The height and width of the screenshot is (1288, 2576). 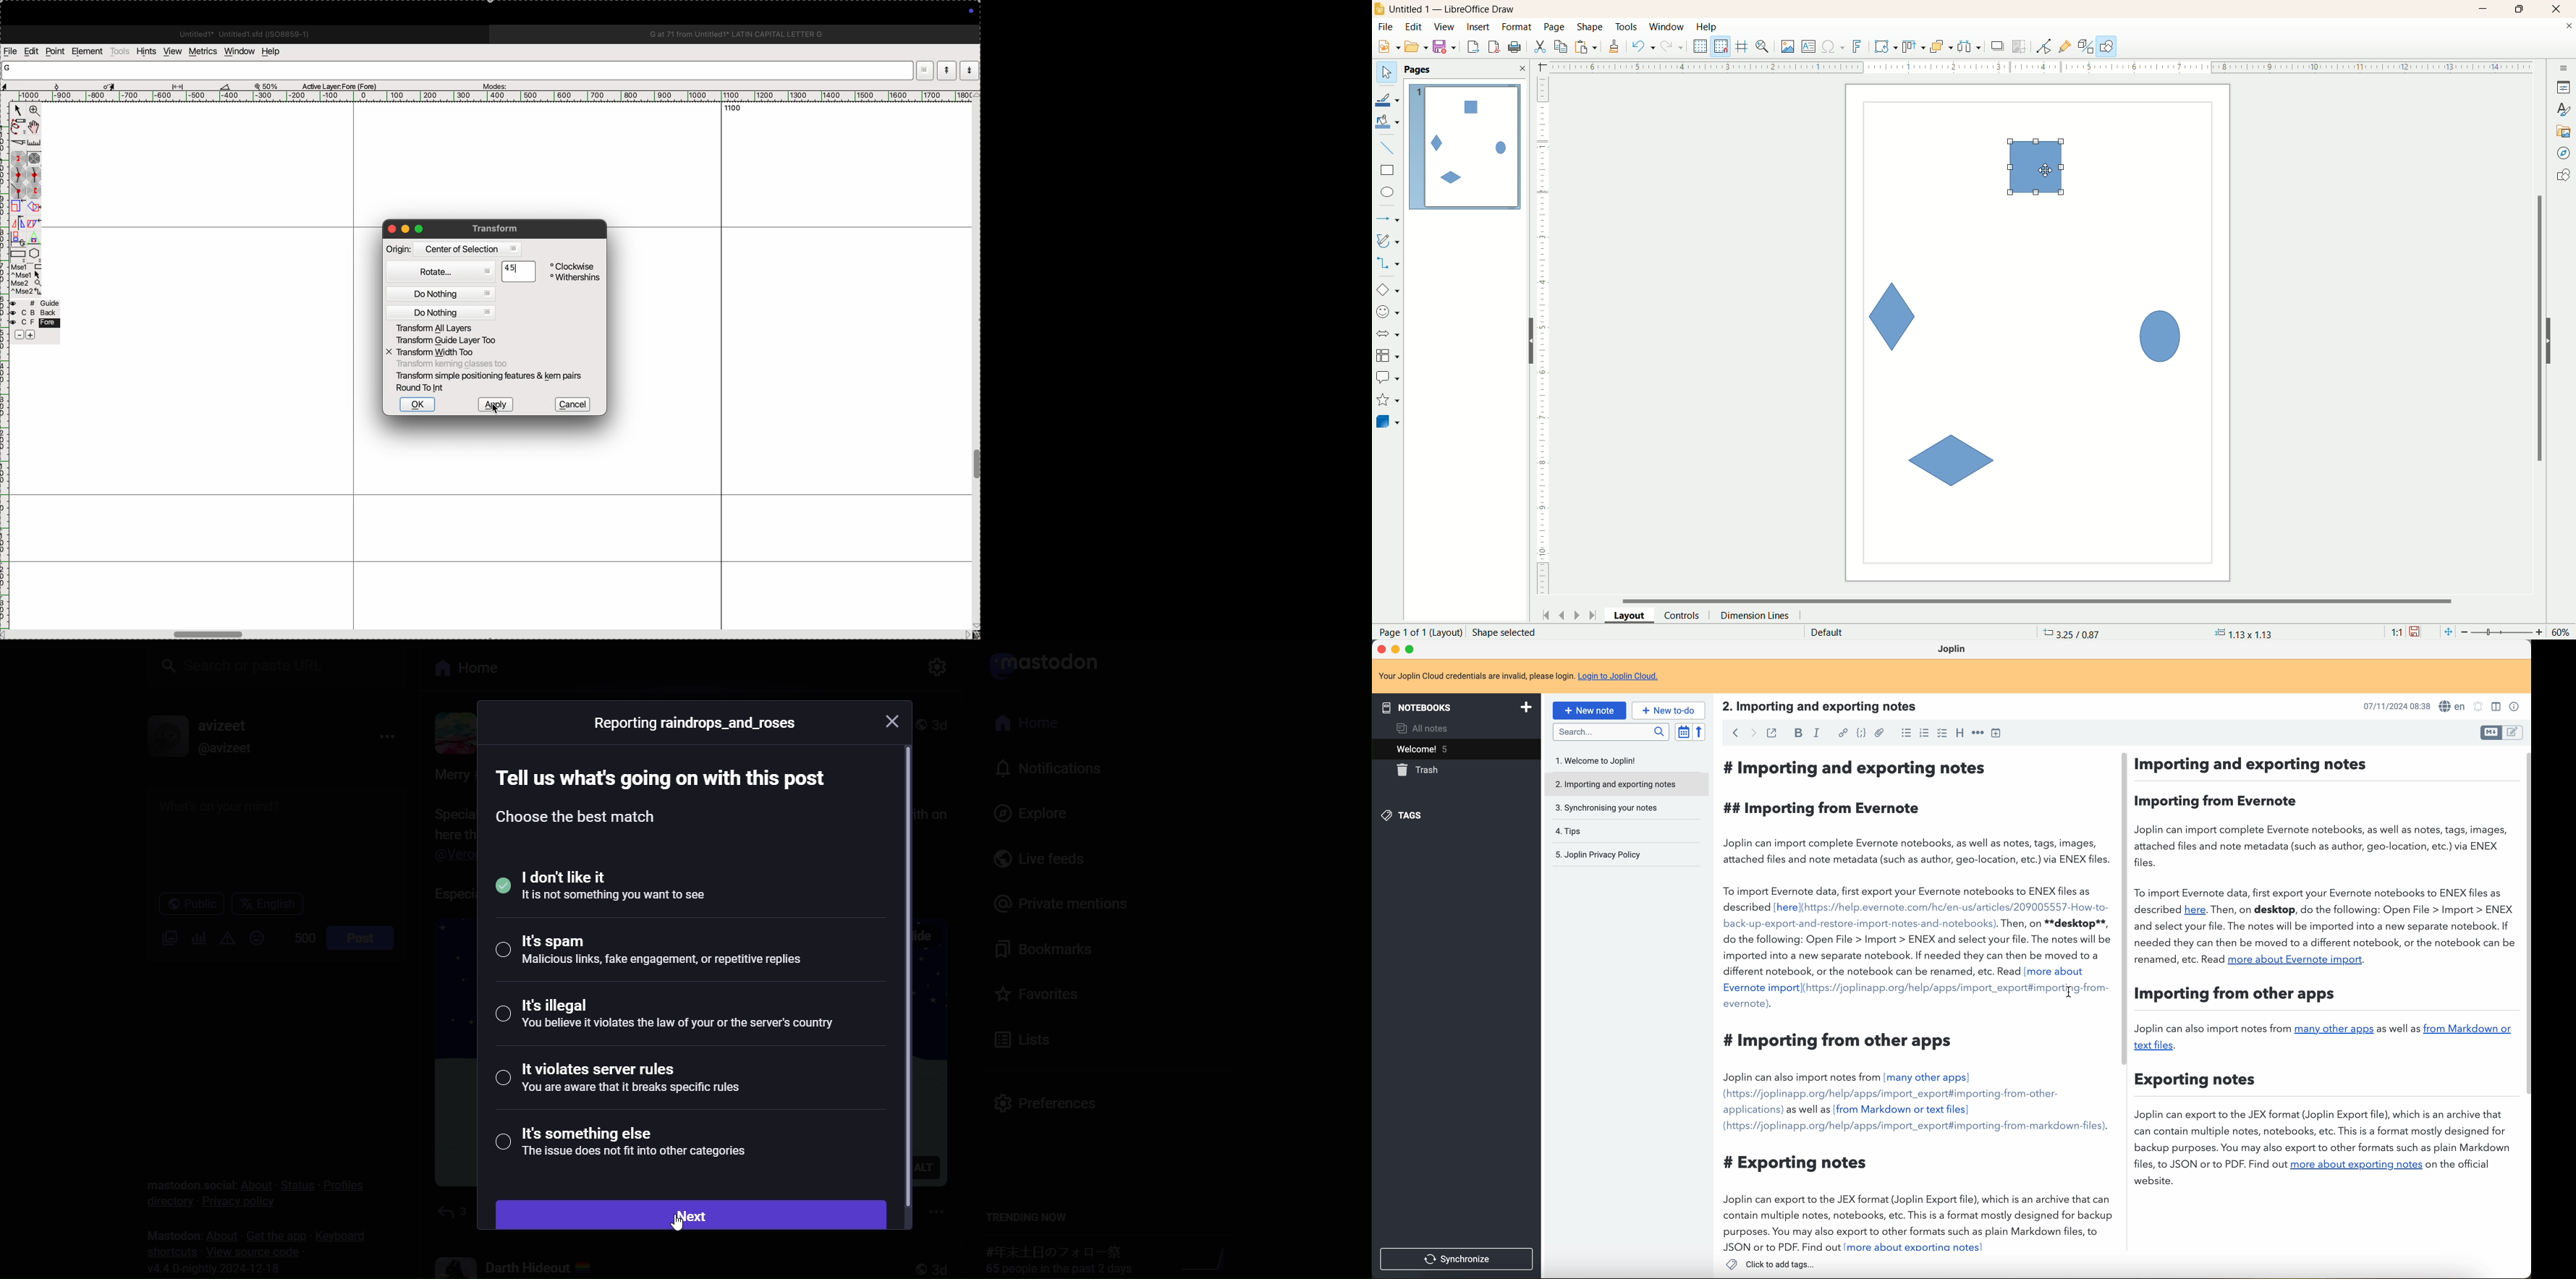 What do you see at coordinates (450, 351) in the screenshot?
I see `X transform width too` at bounding box center [450, 351].